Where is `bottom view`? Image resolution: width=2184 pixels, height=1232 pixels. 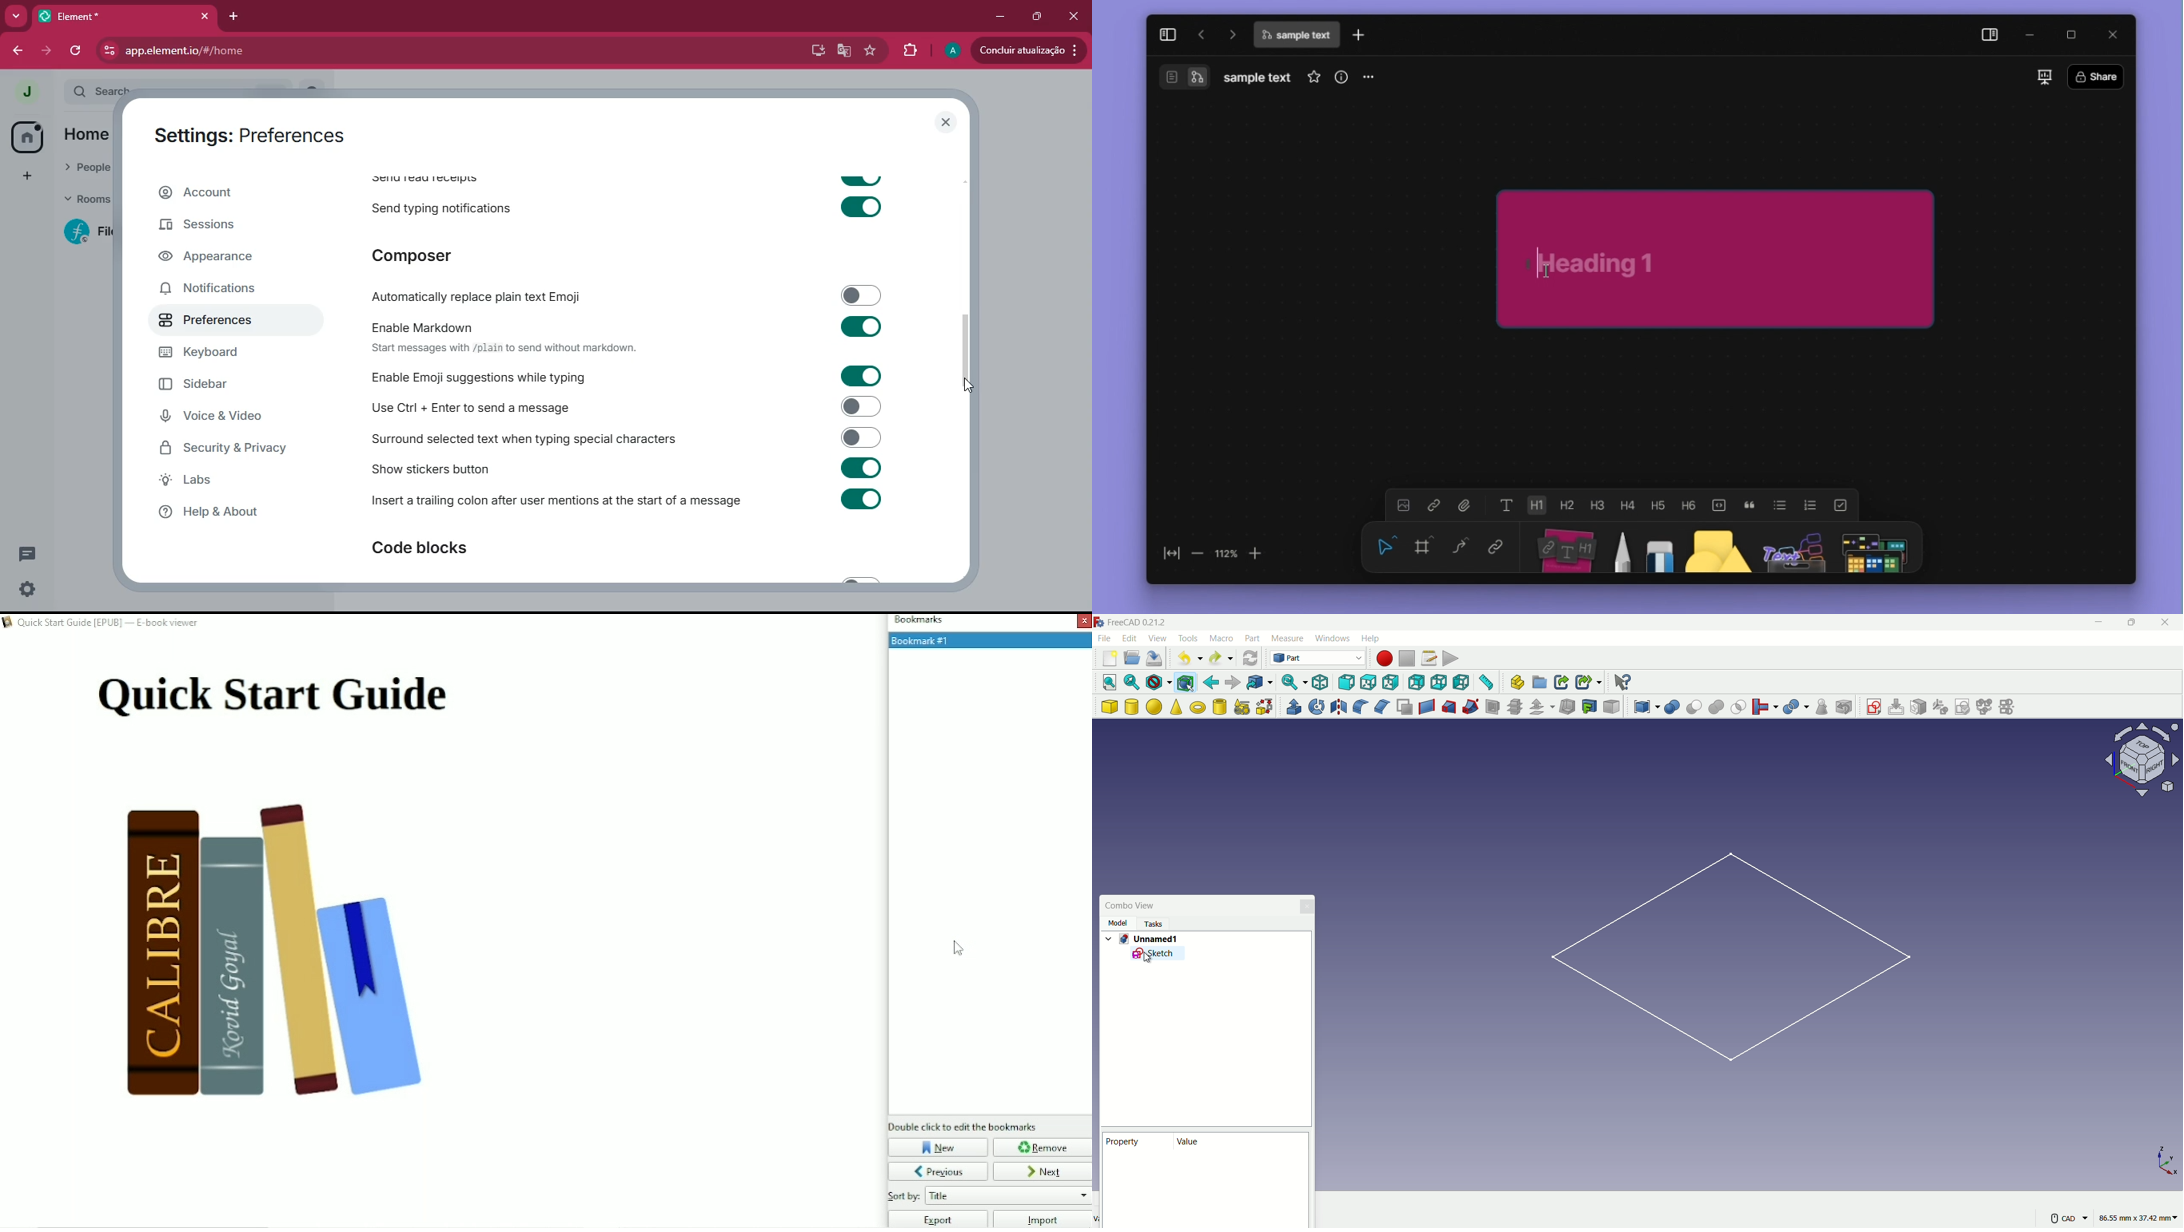
bottom view is located at coordinates (1439, 682).